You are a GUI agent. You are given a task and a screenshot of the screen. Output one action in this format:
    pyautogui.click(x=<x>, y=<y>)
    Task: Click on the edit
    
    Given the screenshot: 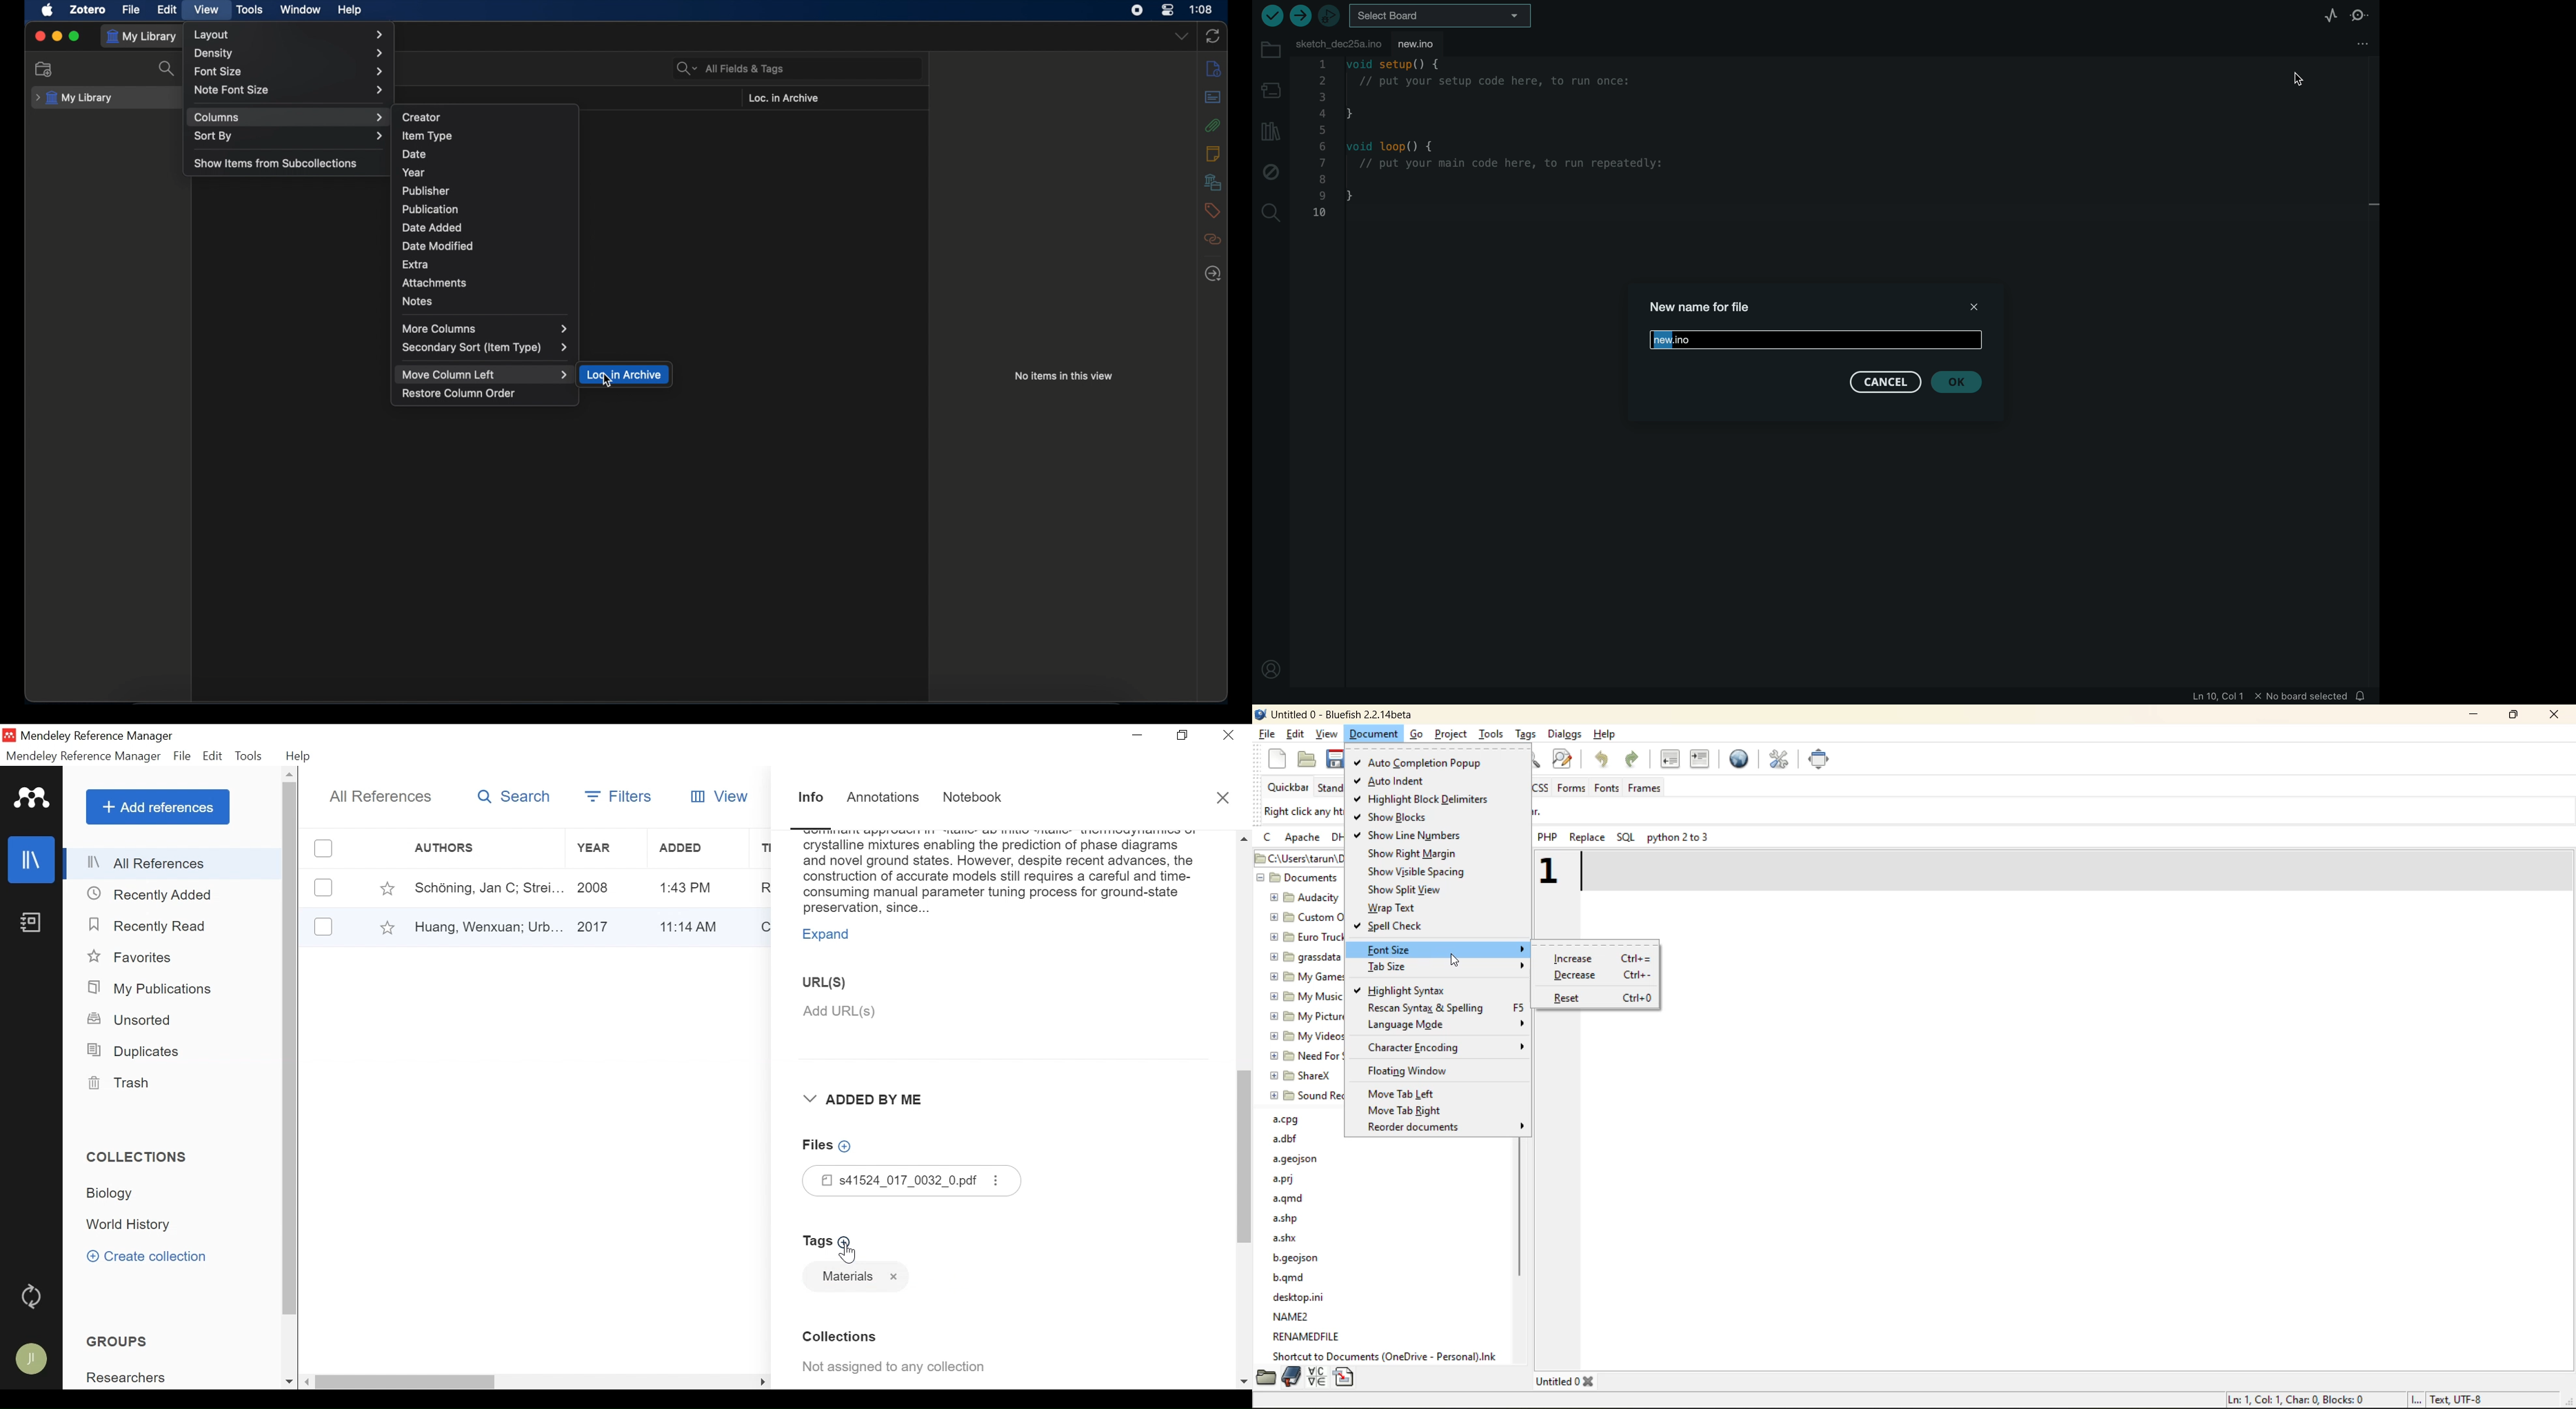 What is the action you would take?
    pyautogui.click(x=168, y=10)
    